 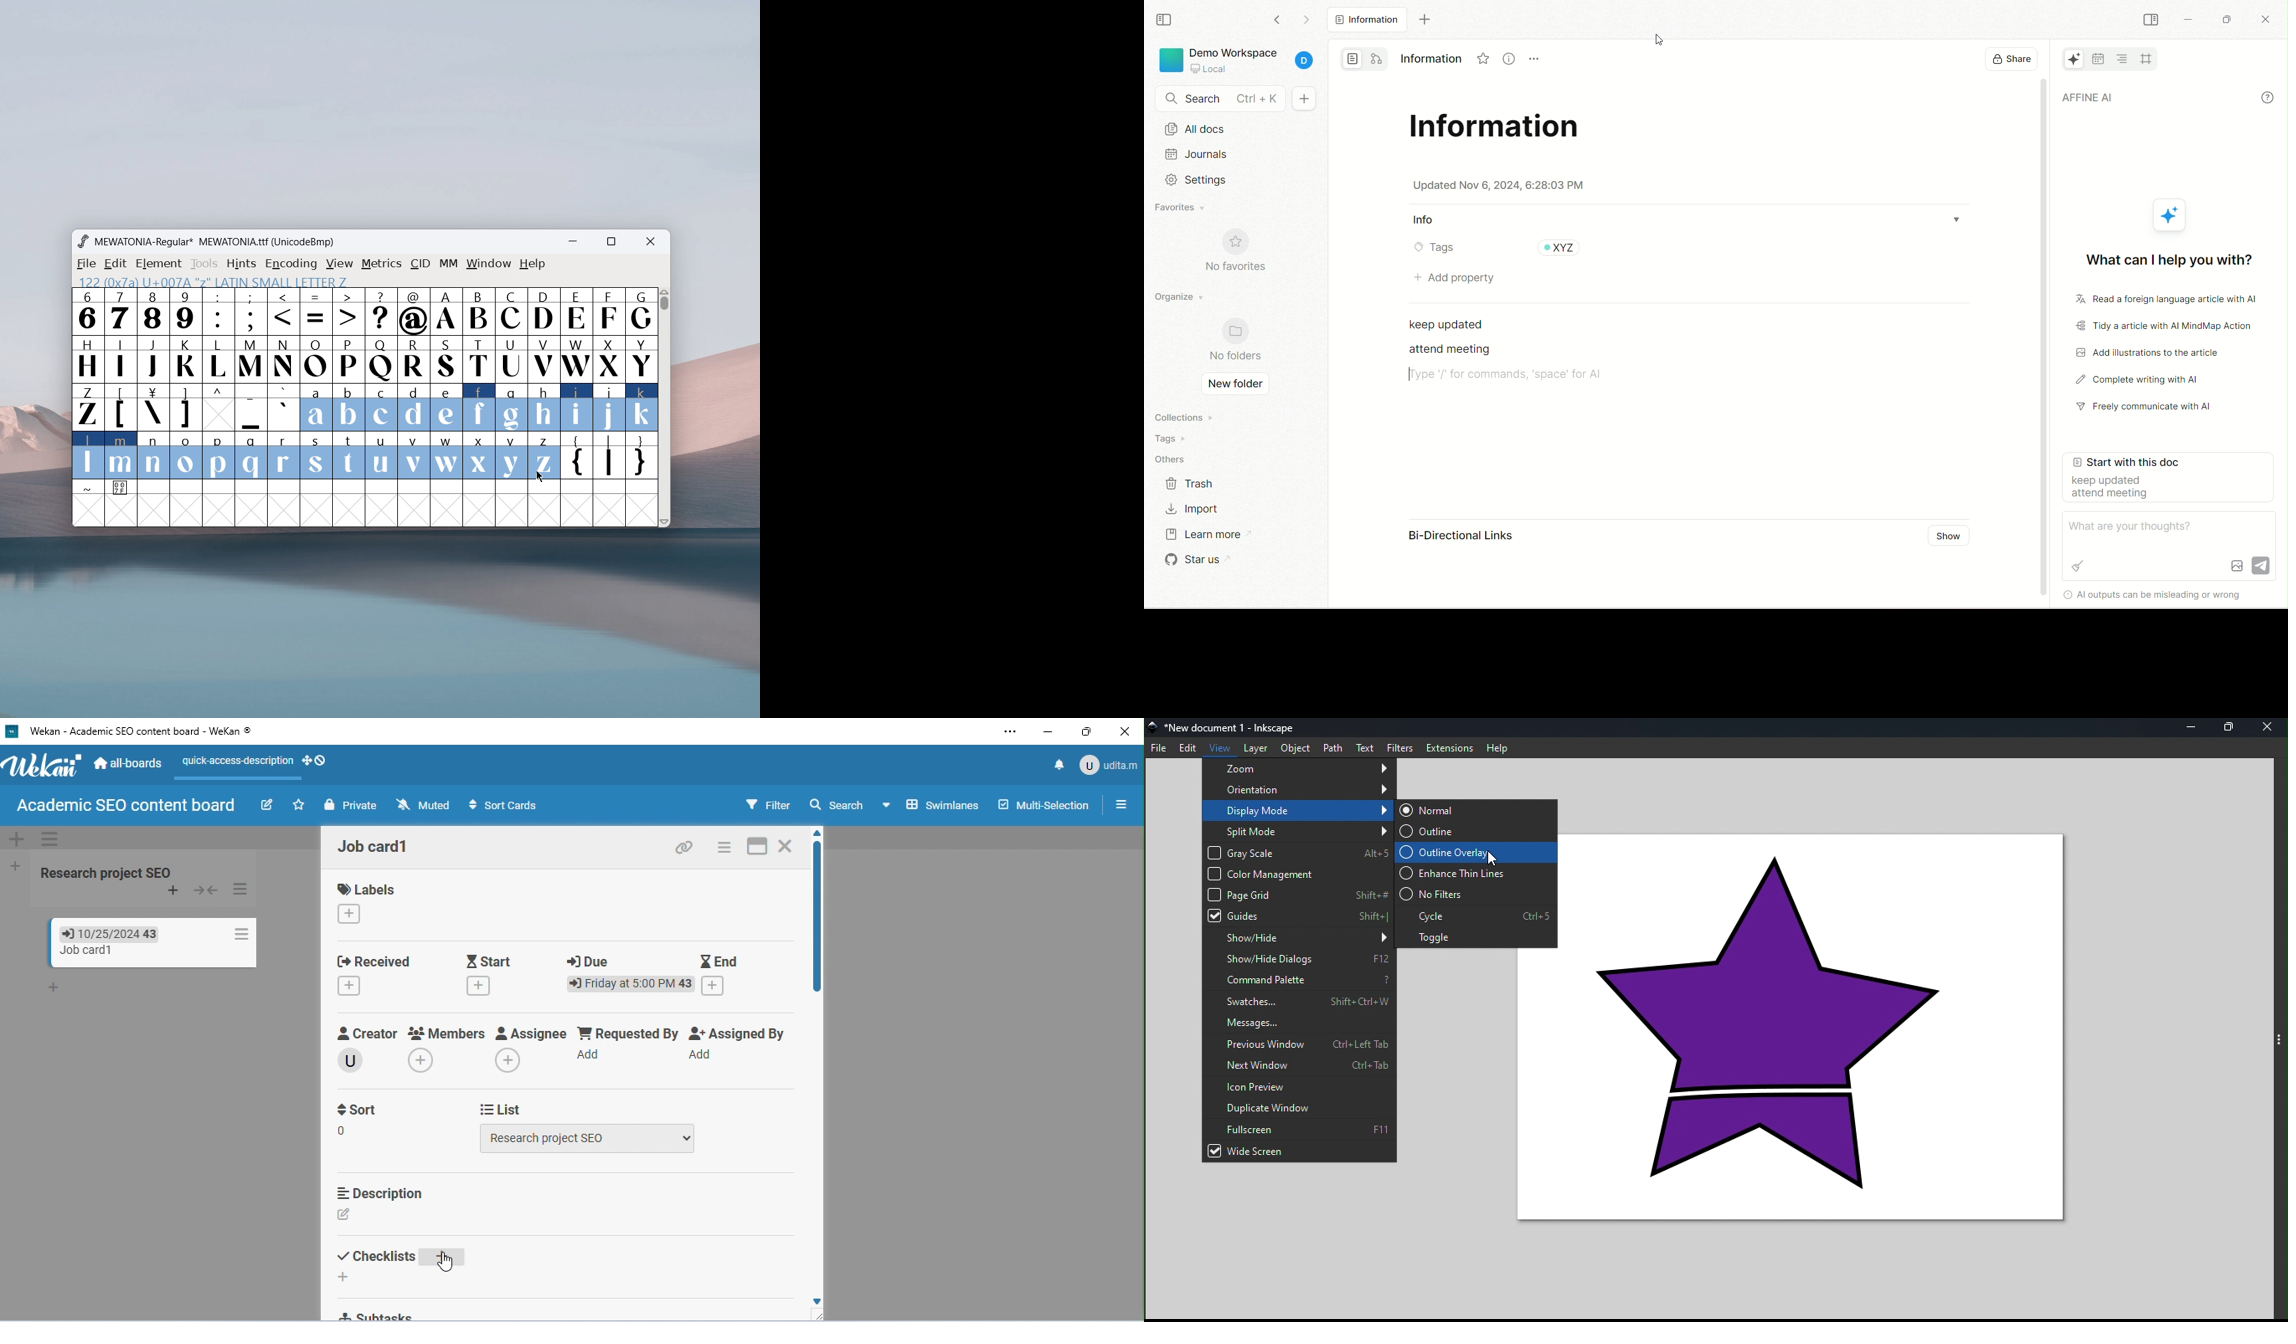 What do you see at coordinates (1237, 252) in the screenshot?
I see `no favorites` at bounding box center [1237, 252].